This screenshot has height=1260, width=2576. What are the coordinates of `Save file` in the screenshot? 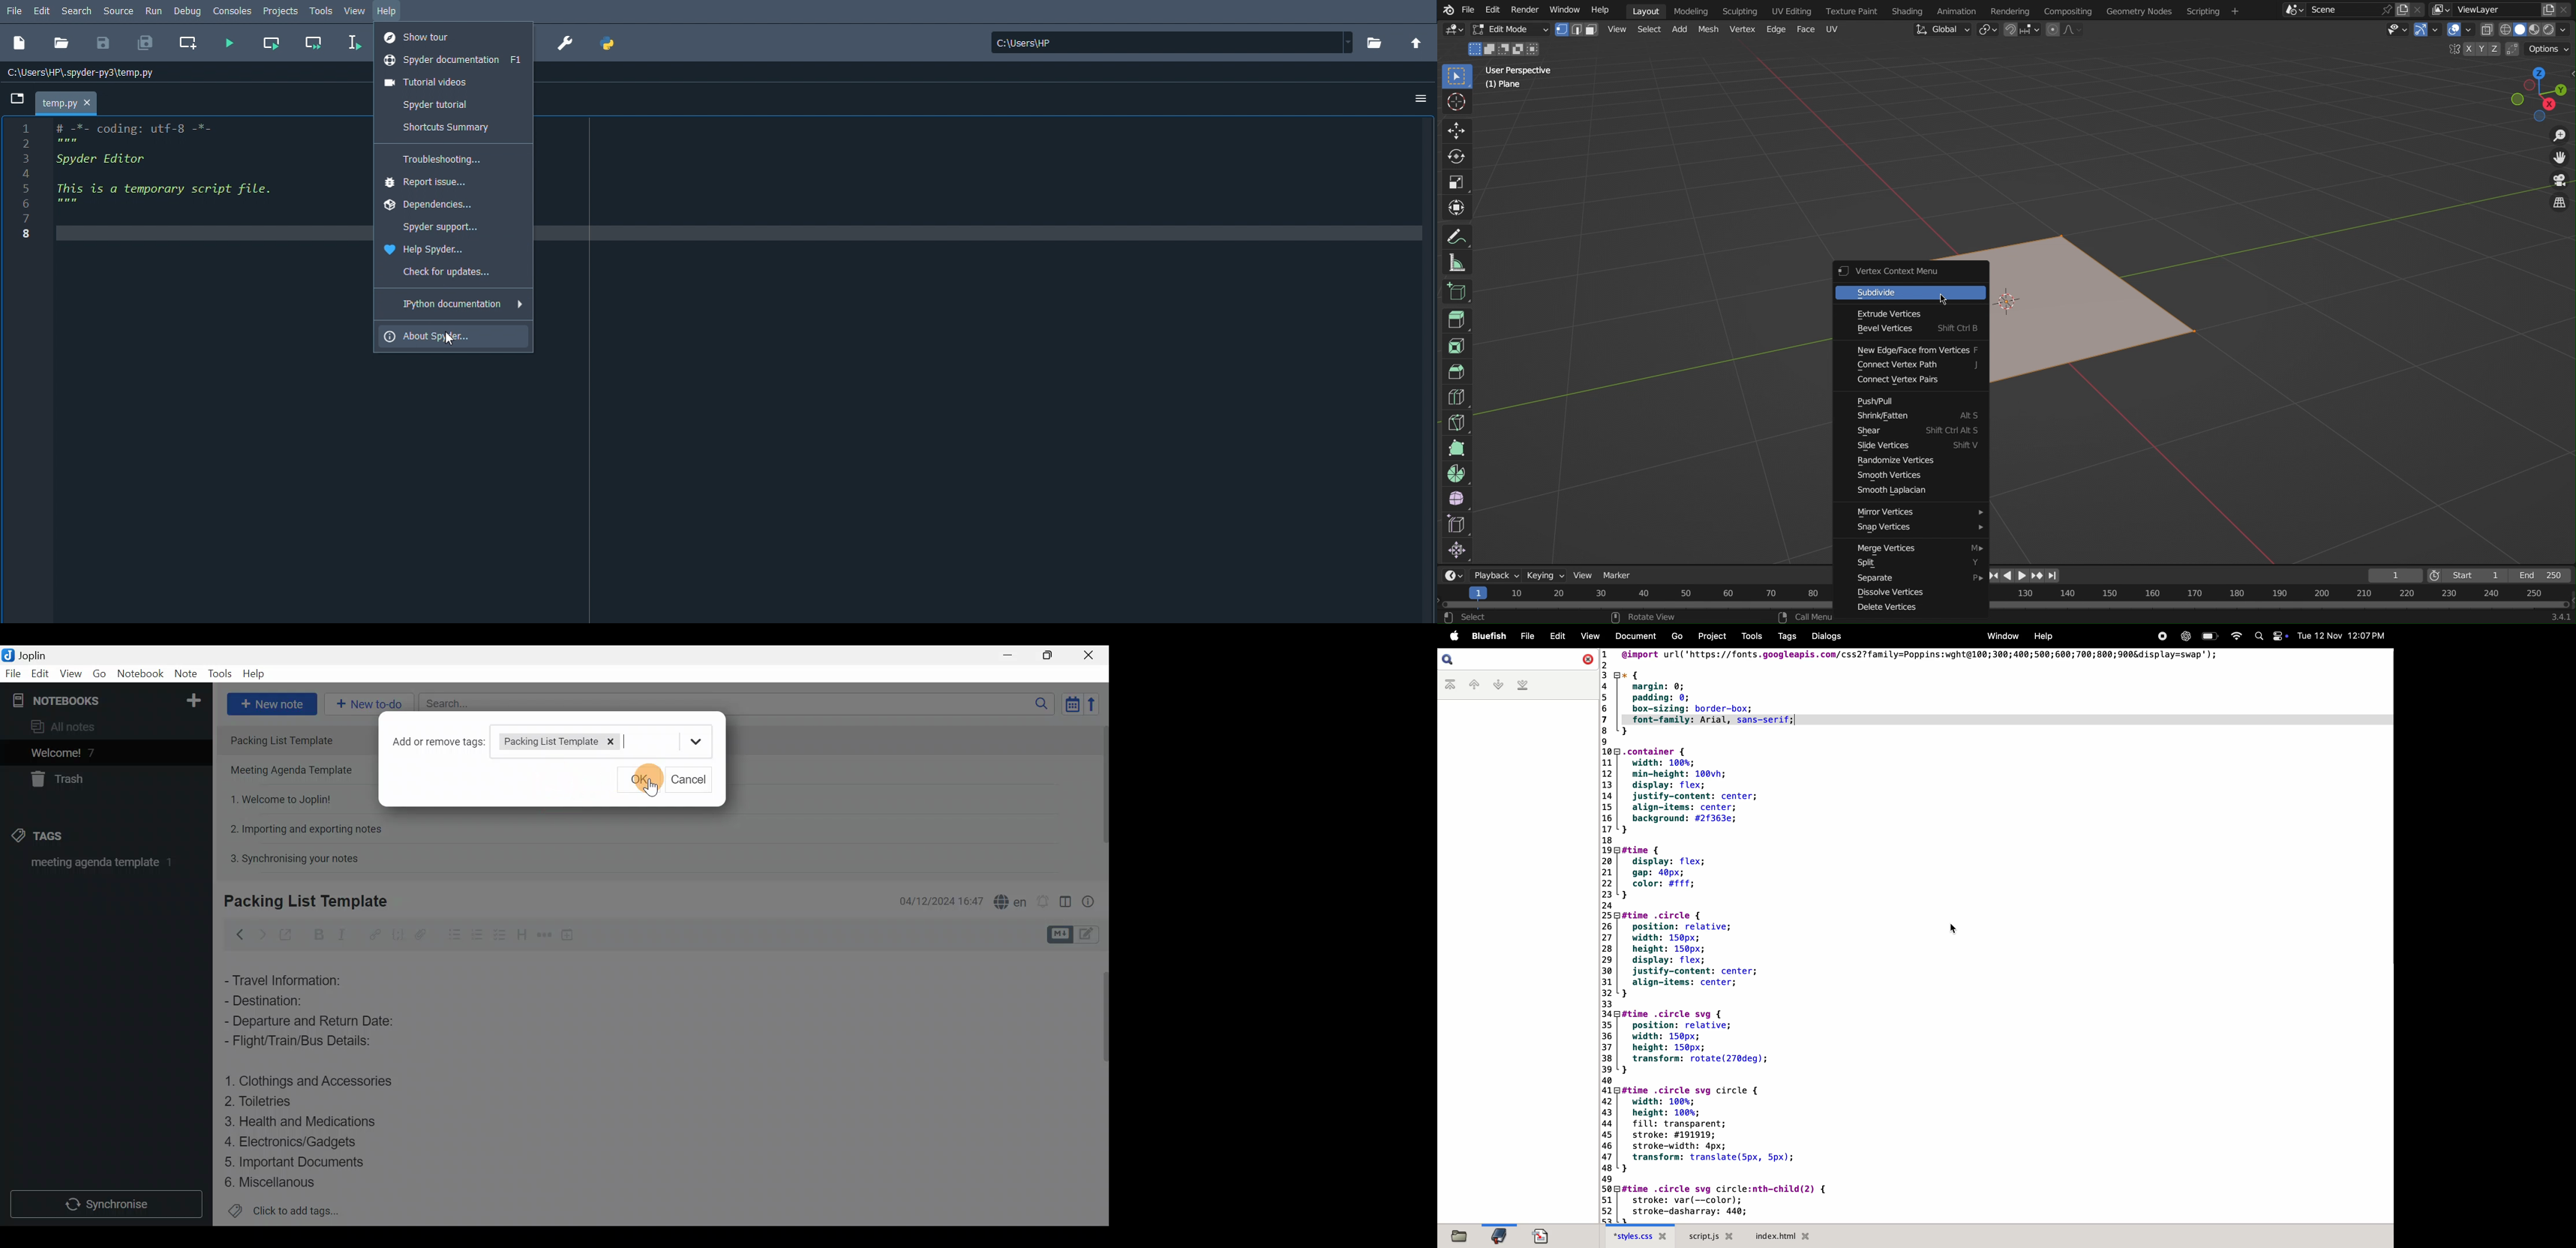 It's located at (104, 42).